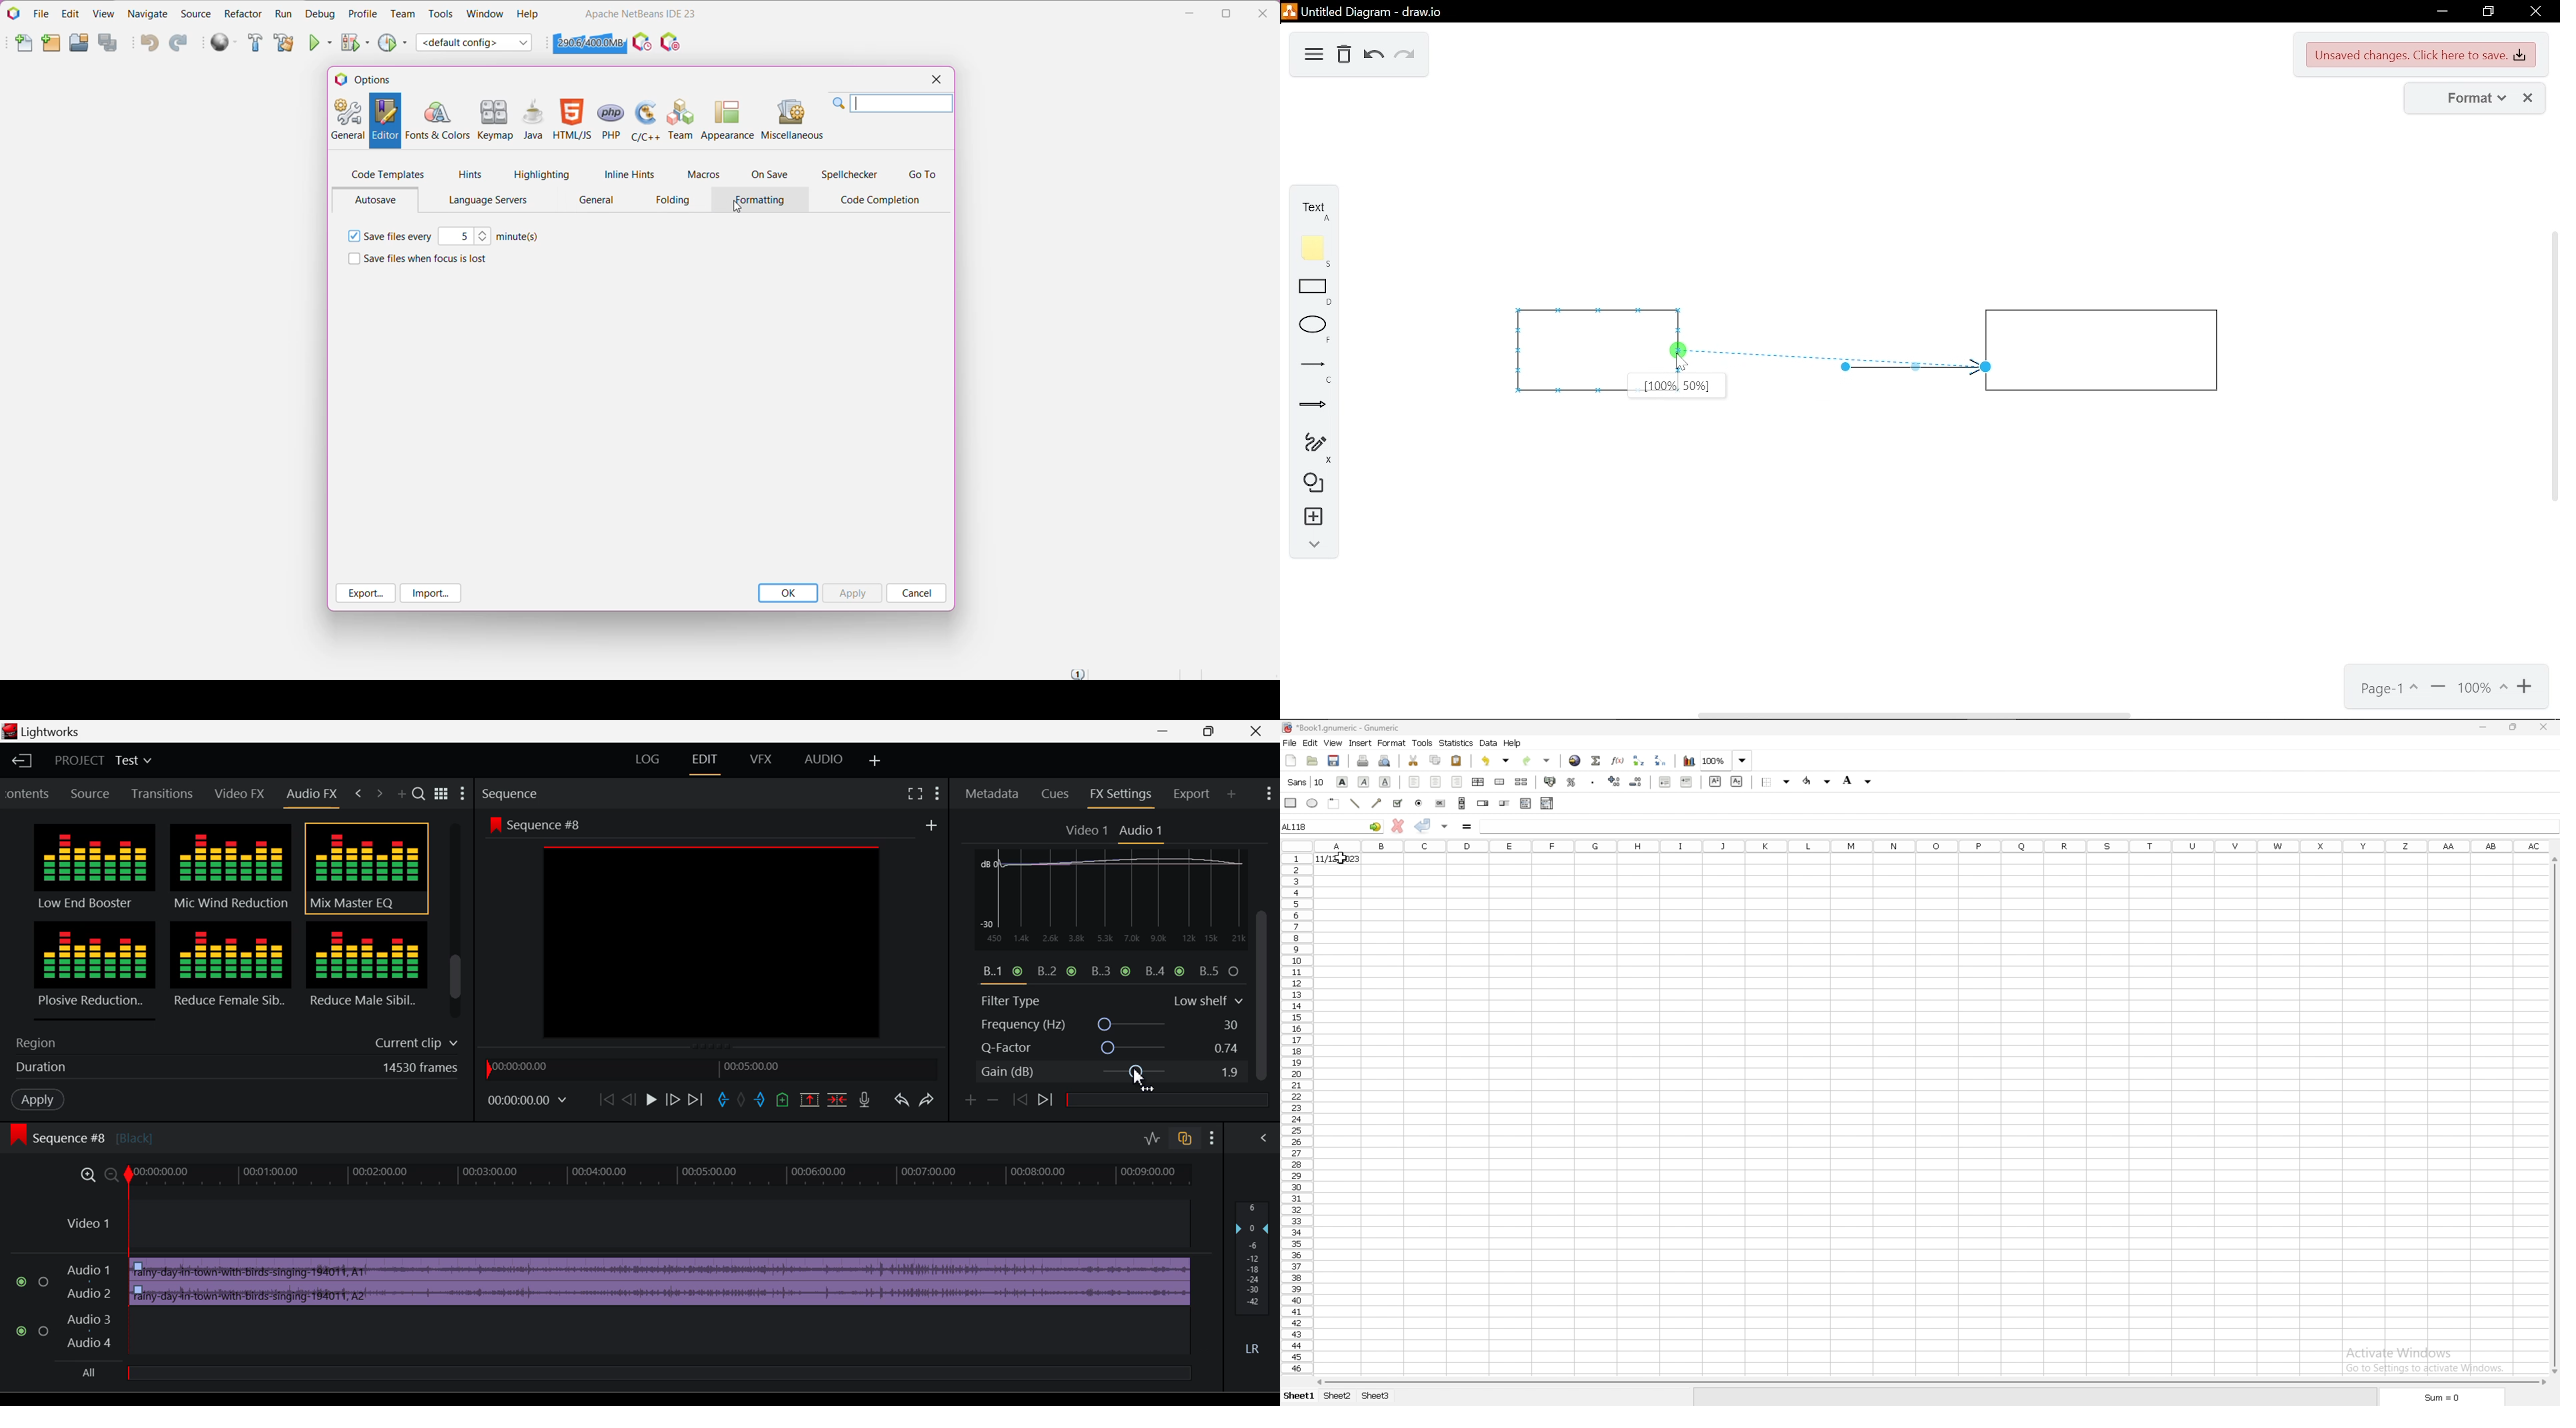  Describe the element at coordinates (231, 869) in the screenshot. I see `Mic Wind Reduction` at that location.